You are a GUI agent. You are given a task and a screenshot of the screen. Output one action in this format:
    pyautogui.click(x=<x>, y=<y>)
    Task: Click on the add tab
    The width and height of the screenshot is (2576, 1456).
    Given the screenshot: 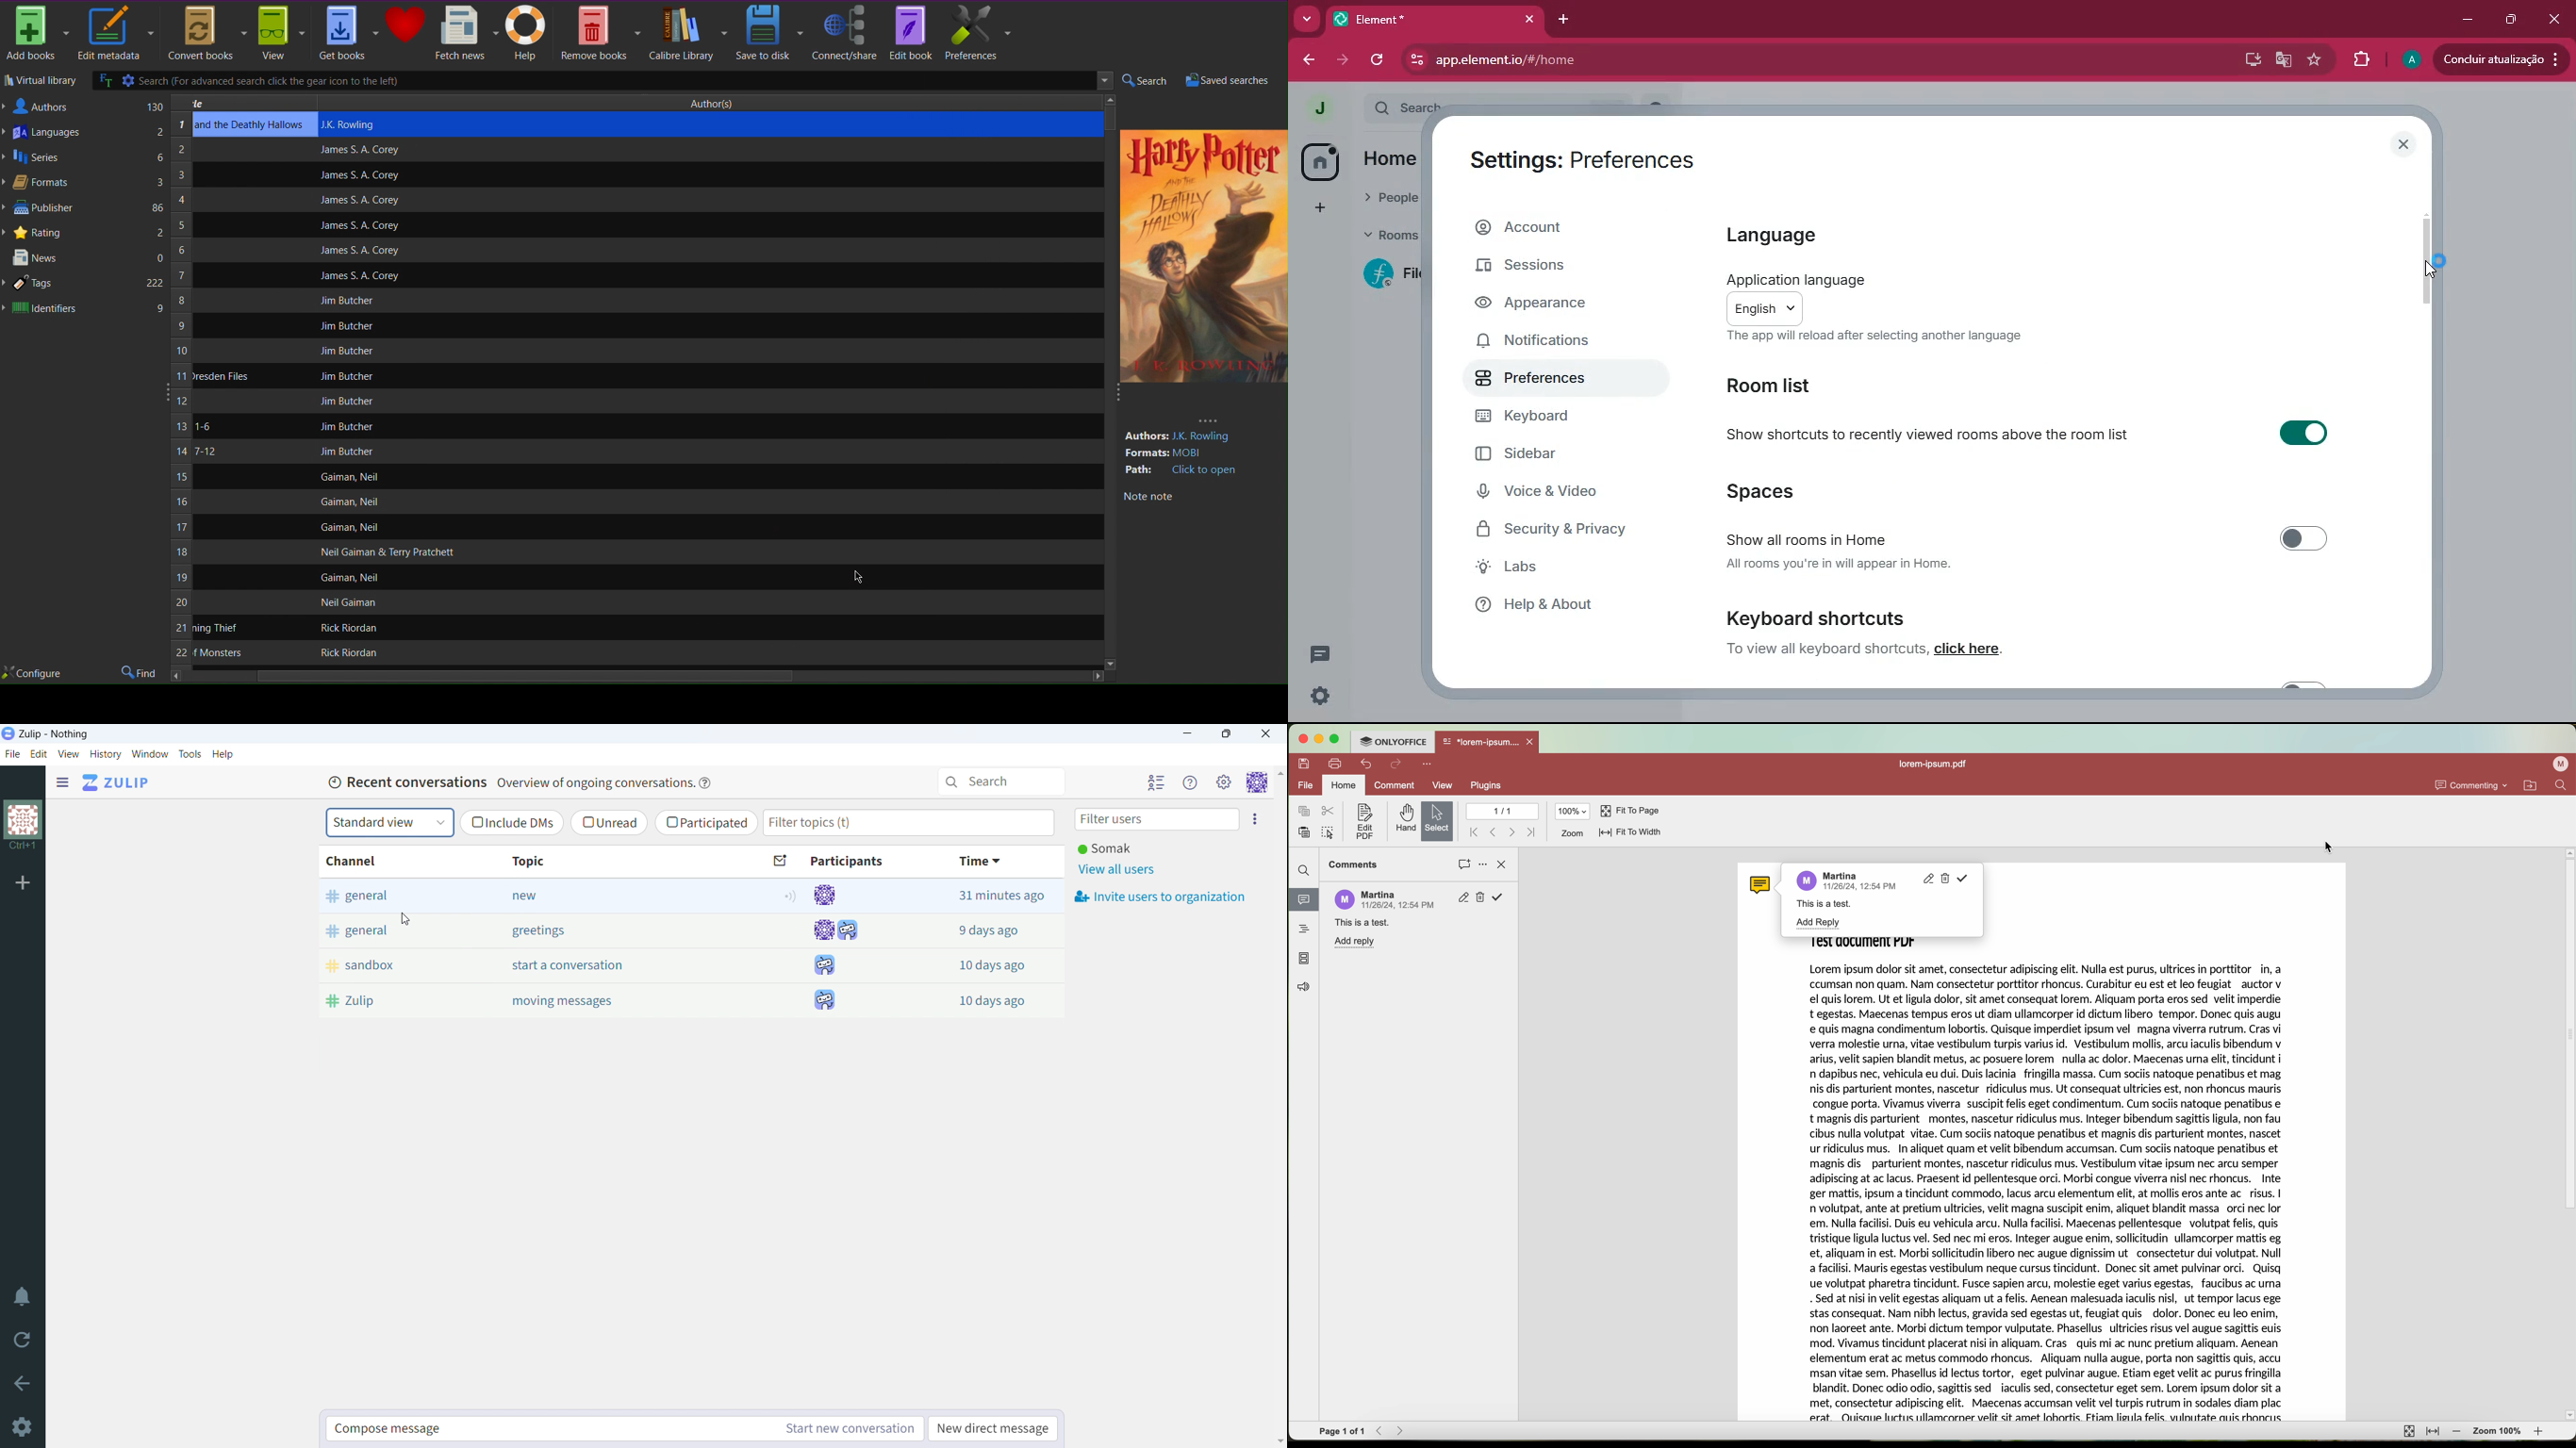 What is the action you would take?
    pyautogui.click(x=1565, y=19)
    